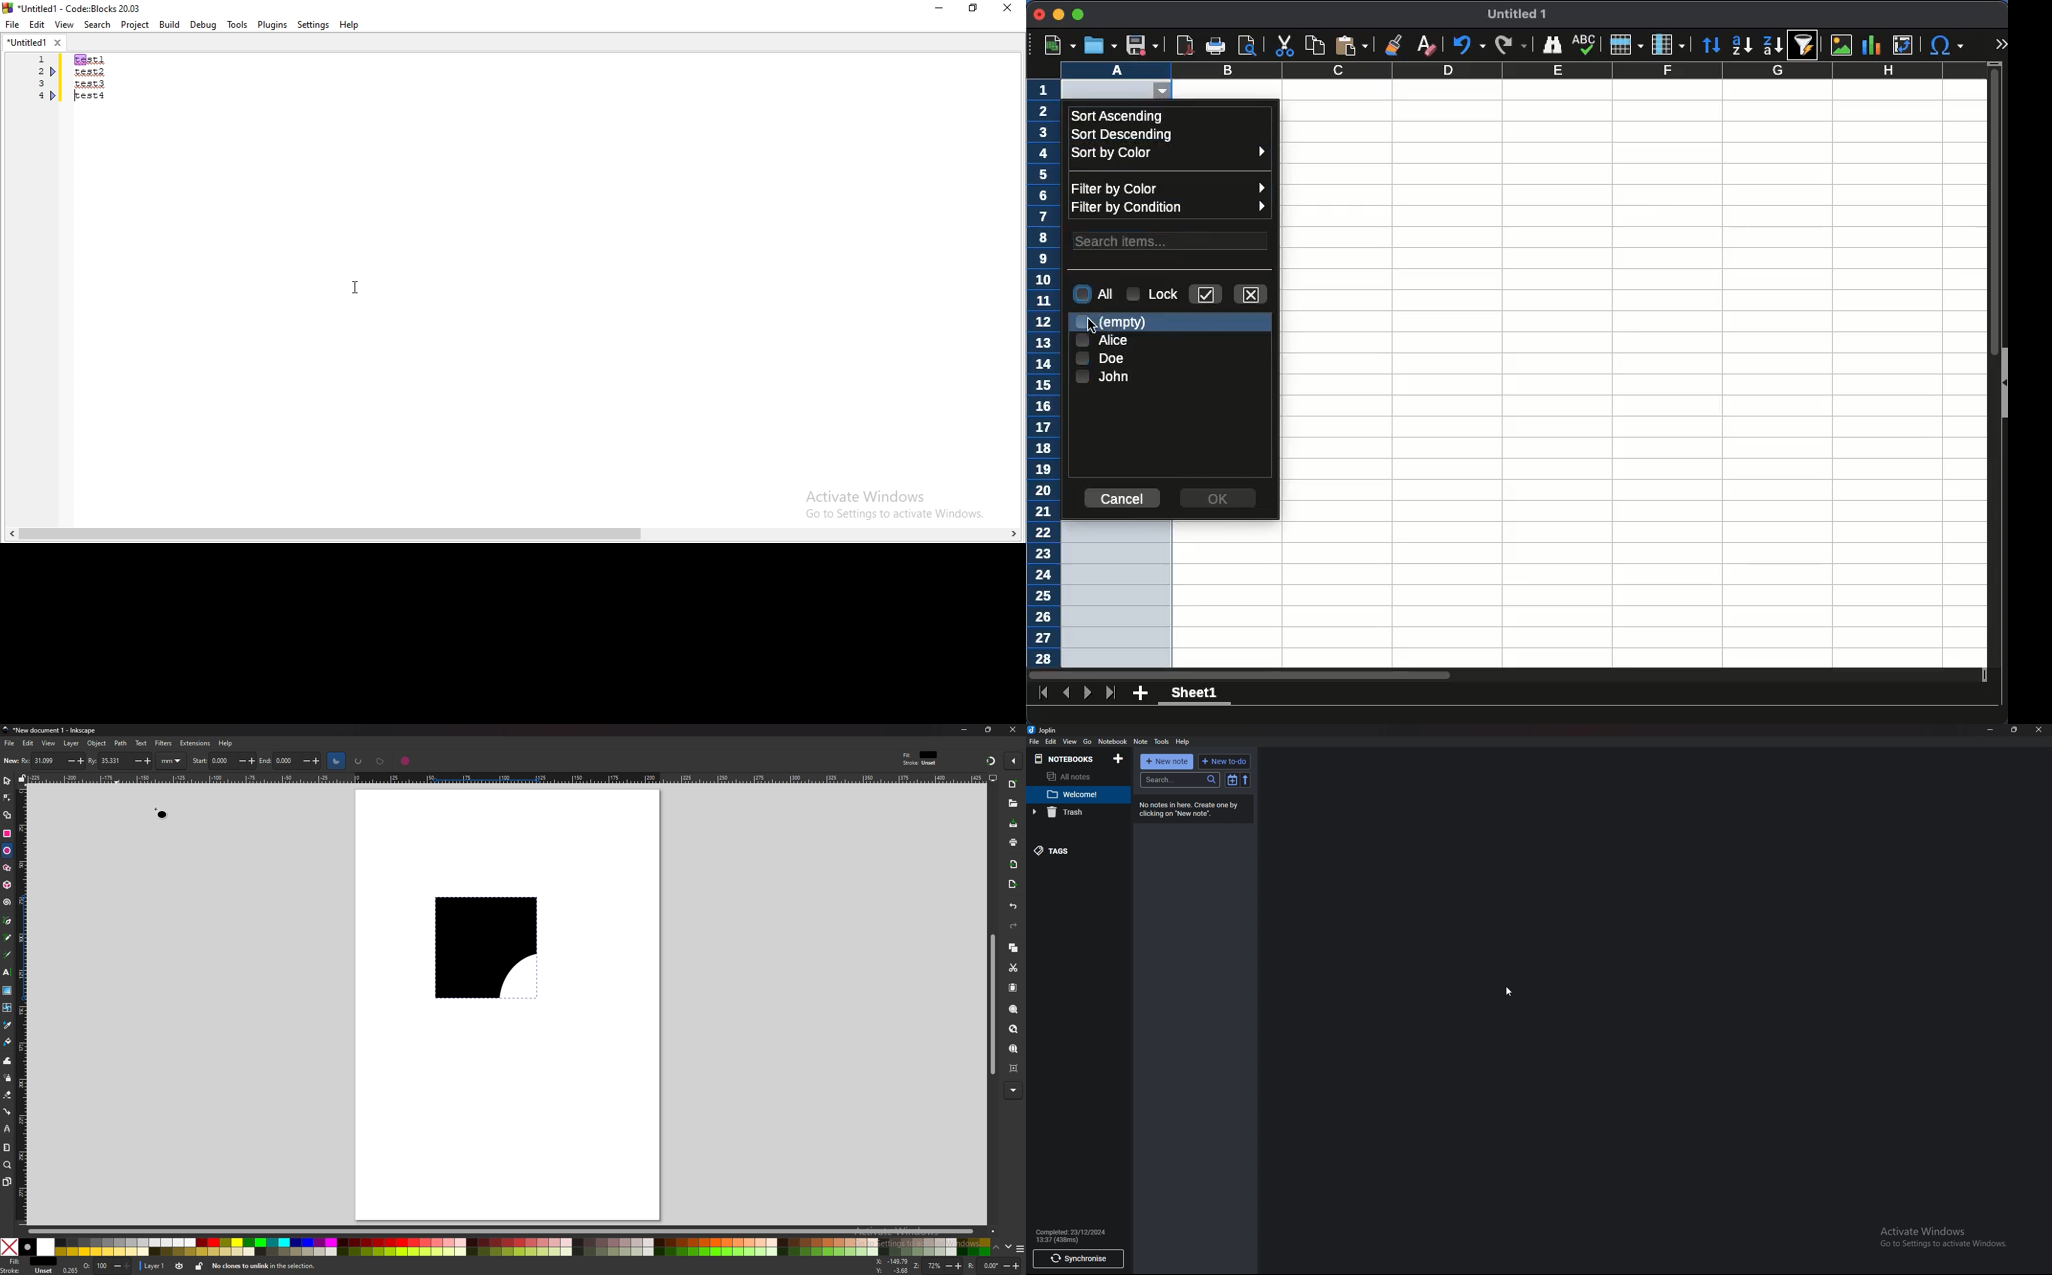 Image resolution: width=2072 pixels, height=1288 pixels. I want to click on x and y coodinates, so click(893, 1265).